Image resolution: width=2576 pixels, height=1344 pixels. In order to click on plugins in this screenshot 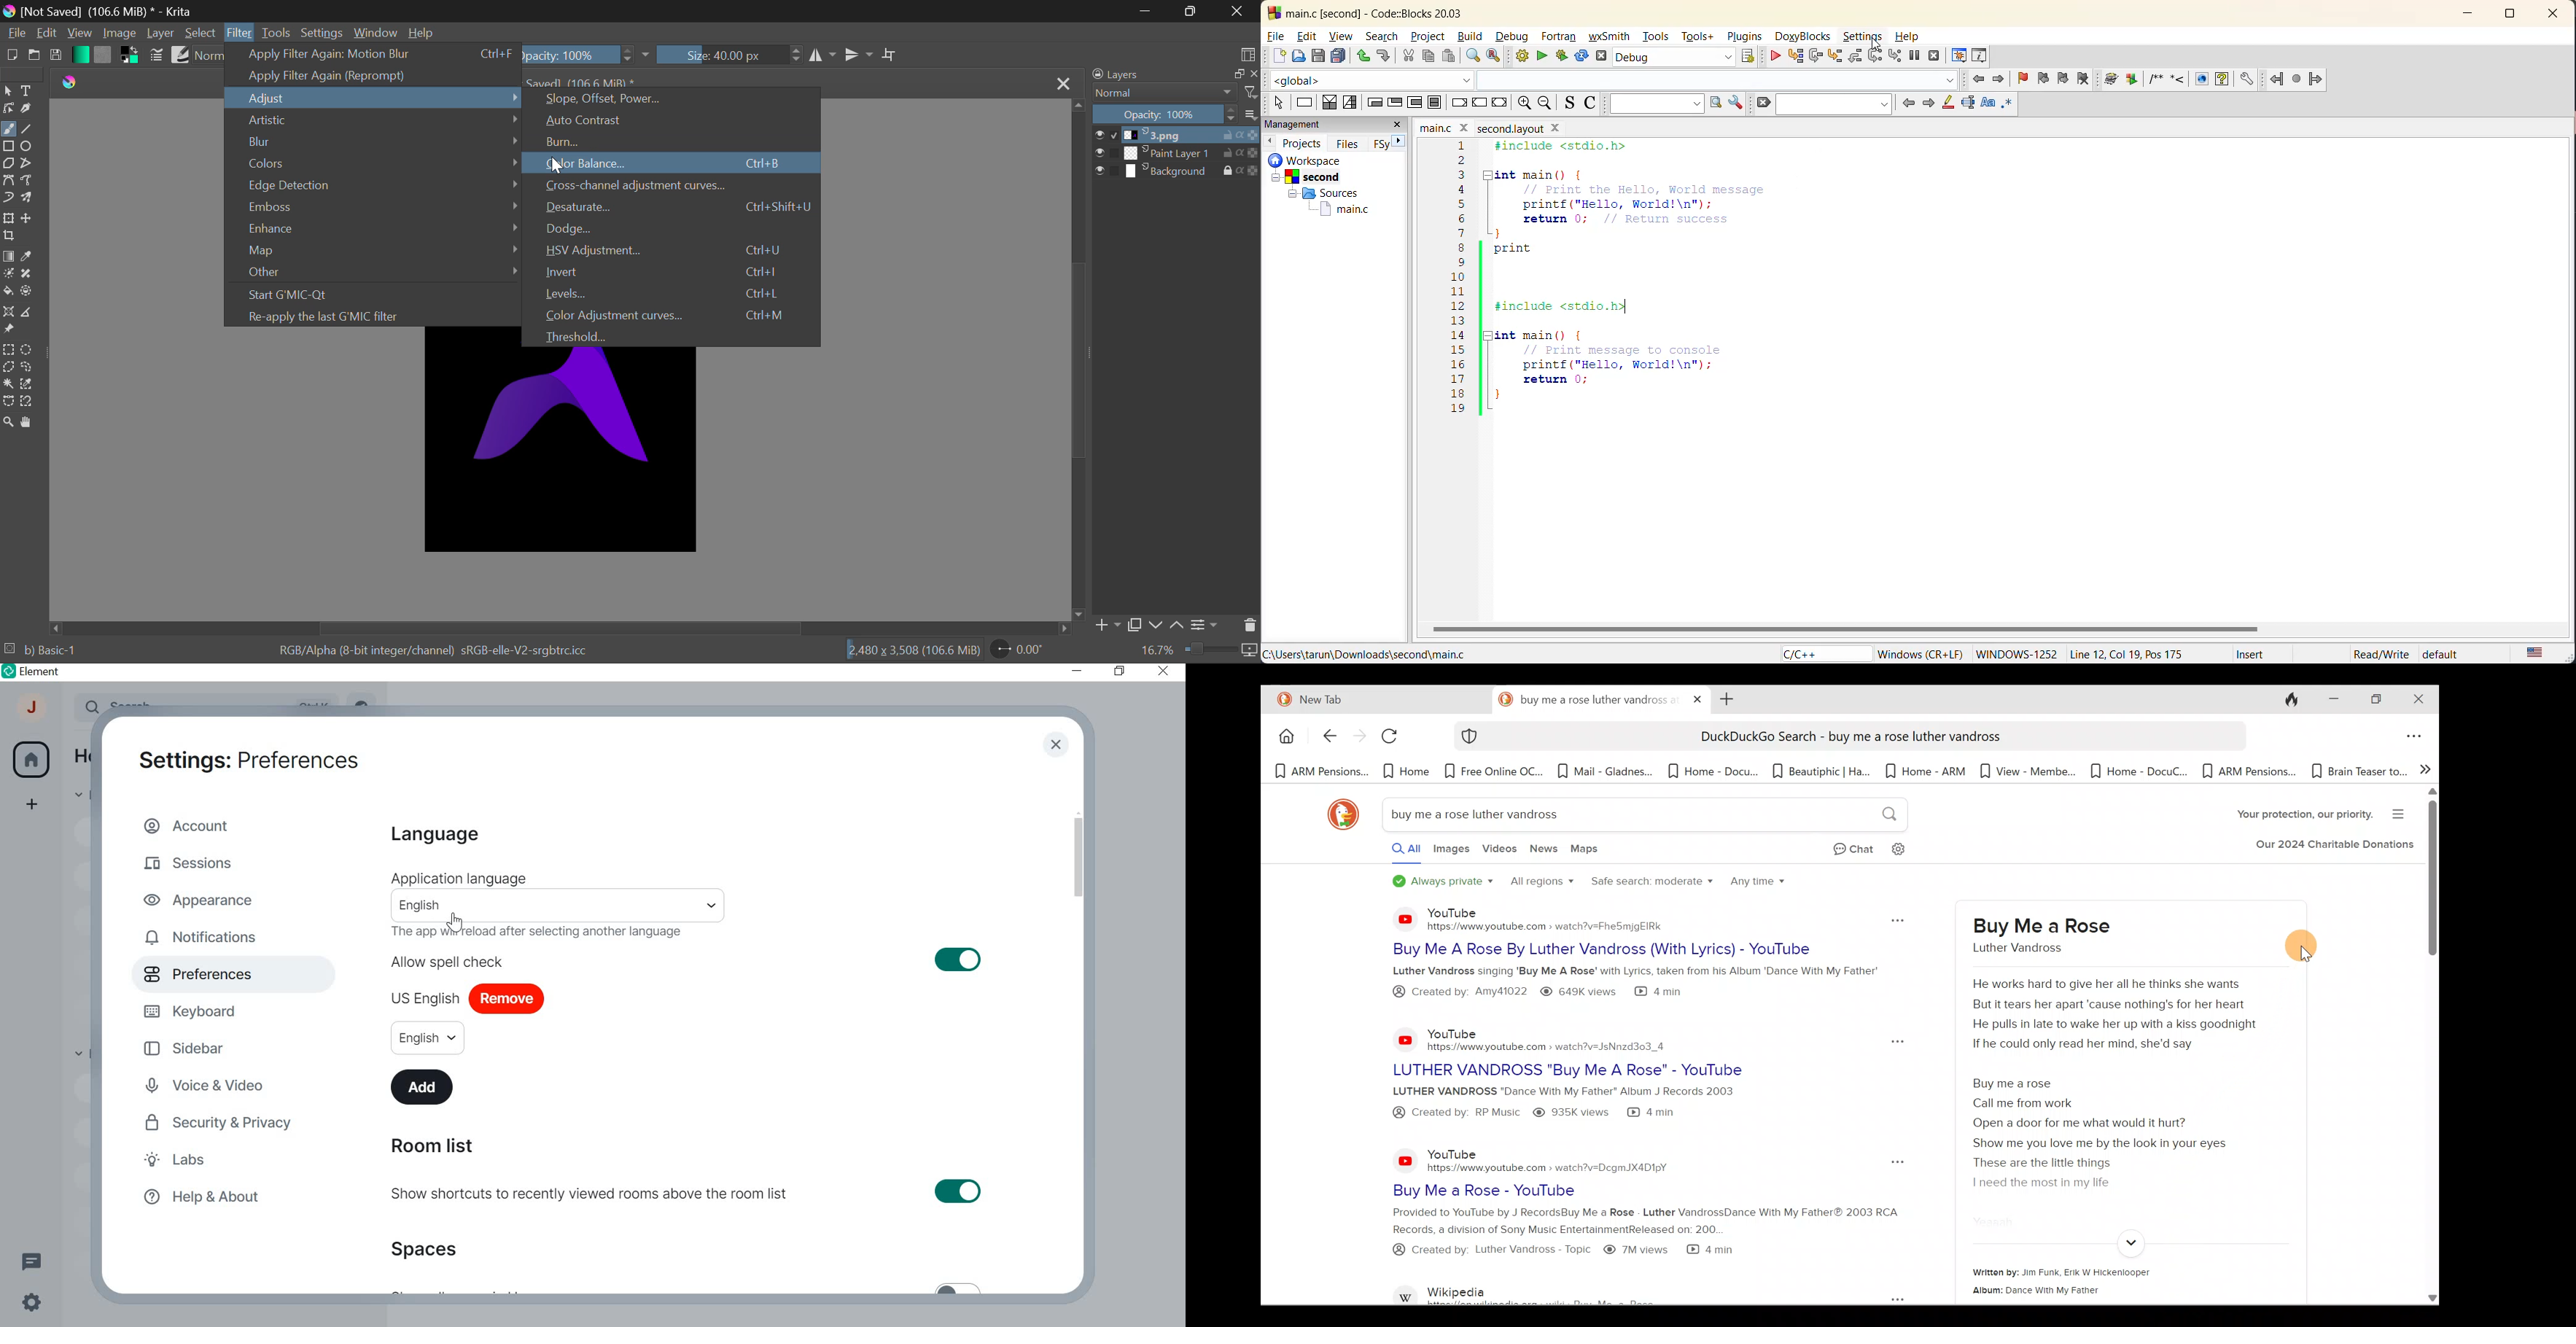, I will do `click(1743, 36)`.